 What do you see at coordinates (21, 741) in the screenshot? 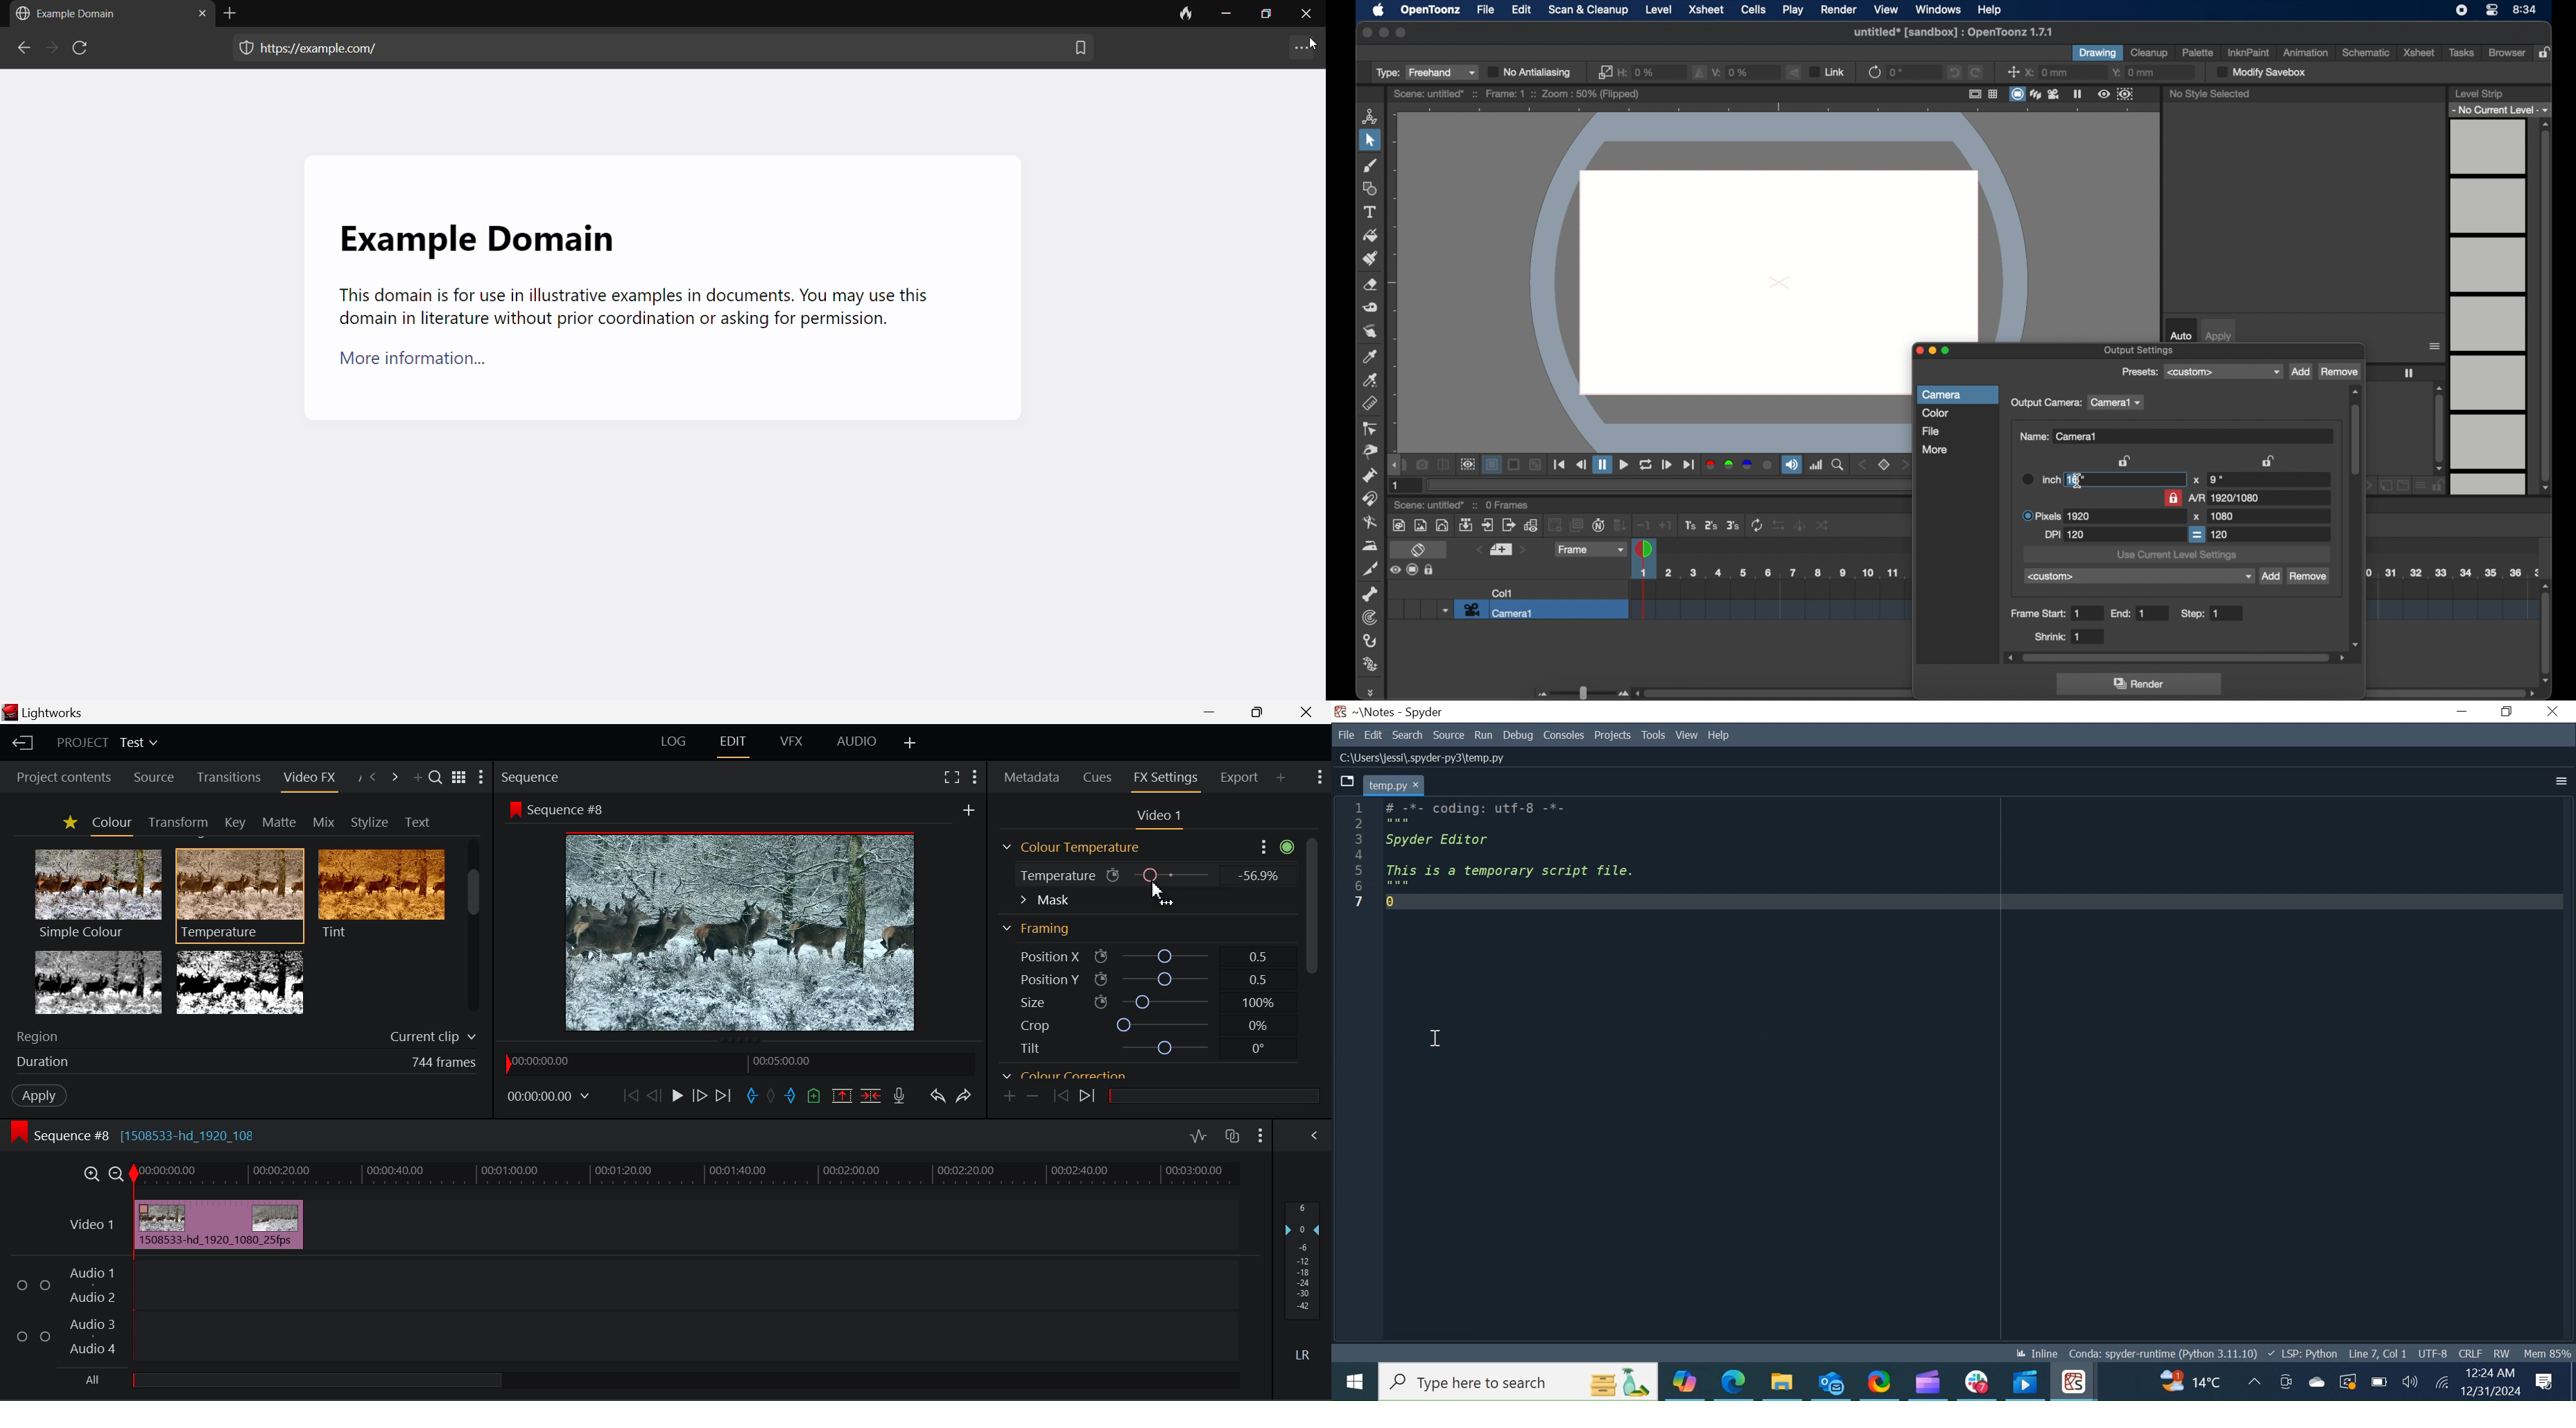
I see `Back to Homepage` at bounding box center [21, 741].